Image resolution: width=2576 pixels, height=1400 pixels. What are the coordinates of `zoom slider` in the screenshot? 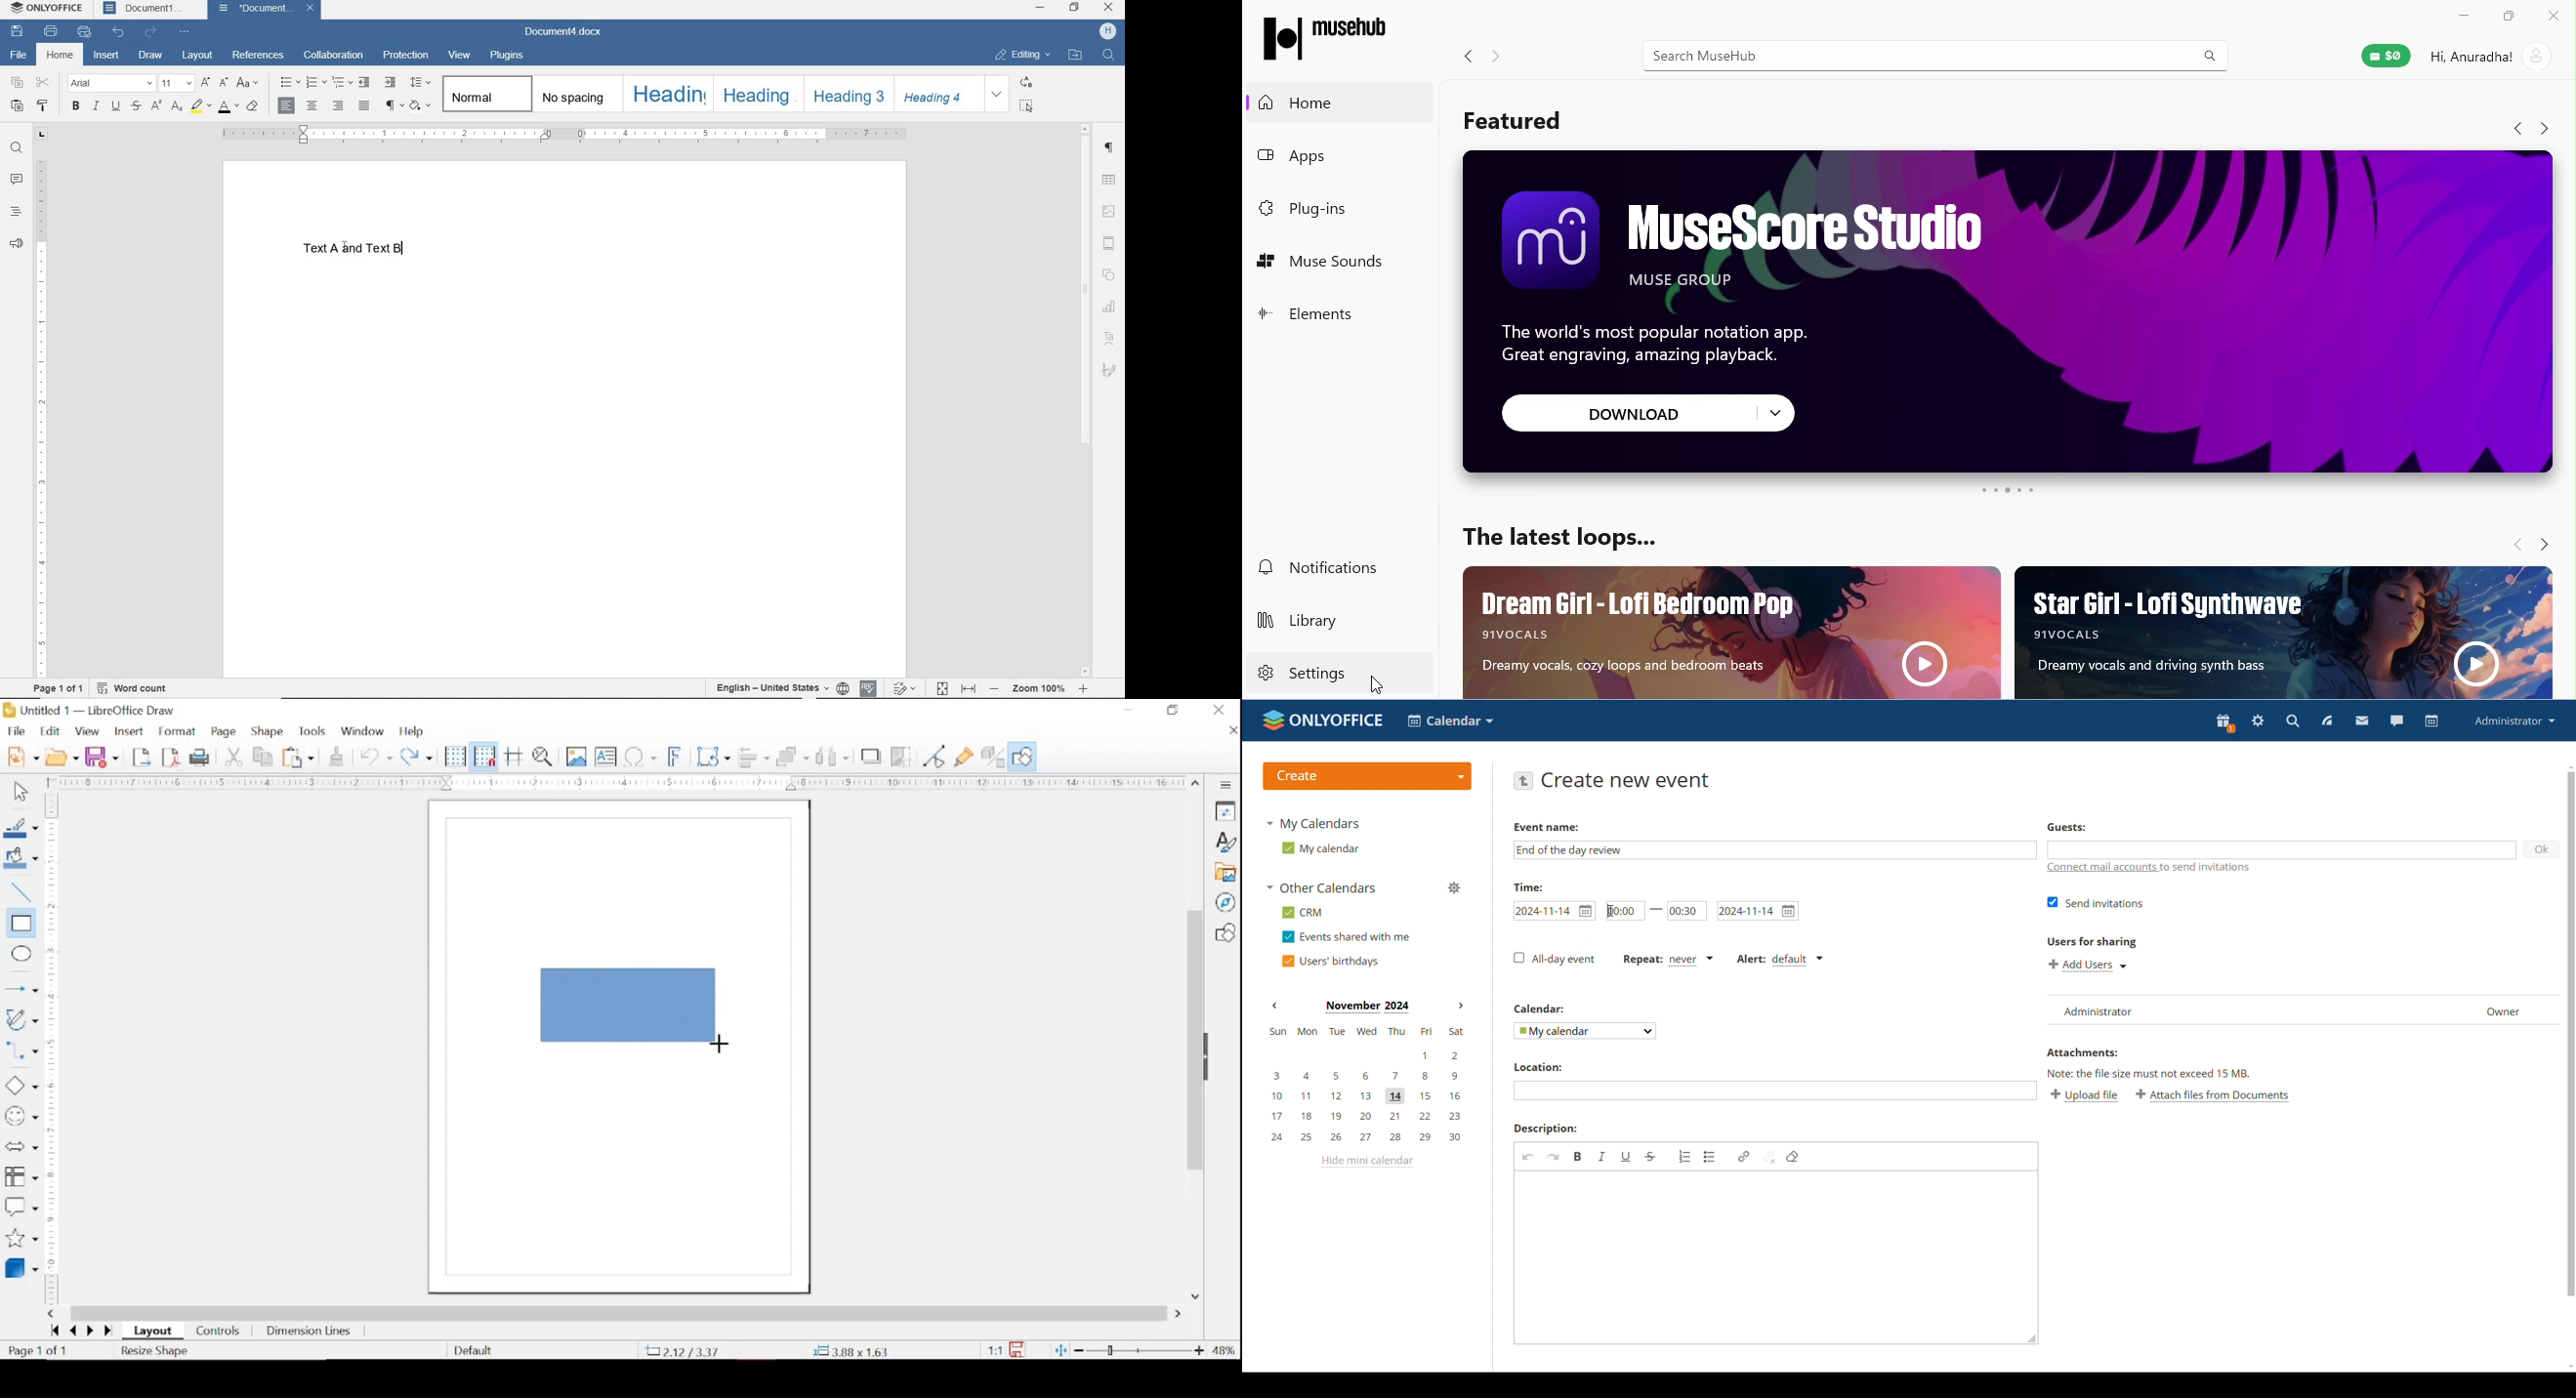 It's located at (1141, 1350).